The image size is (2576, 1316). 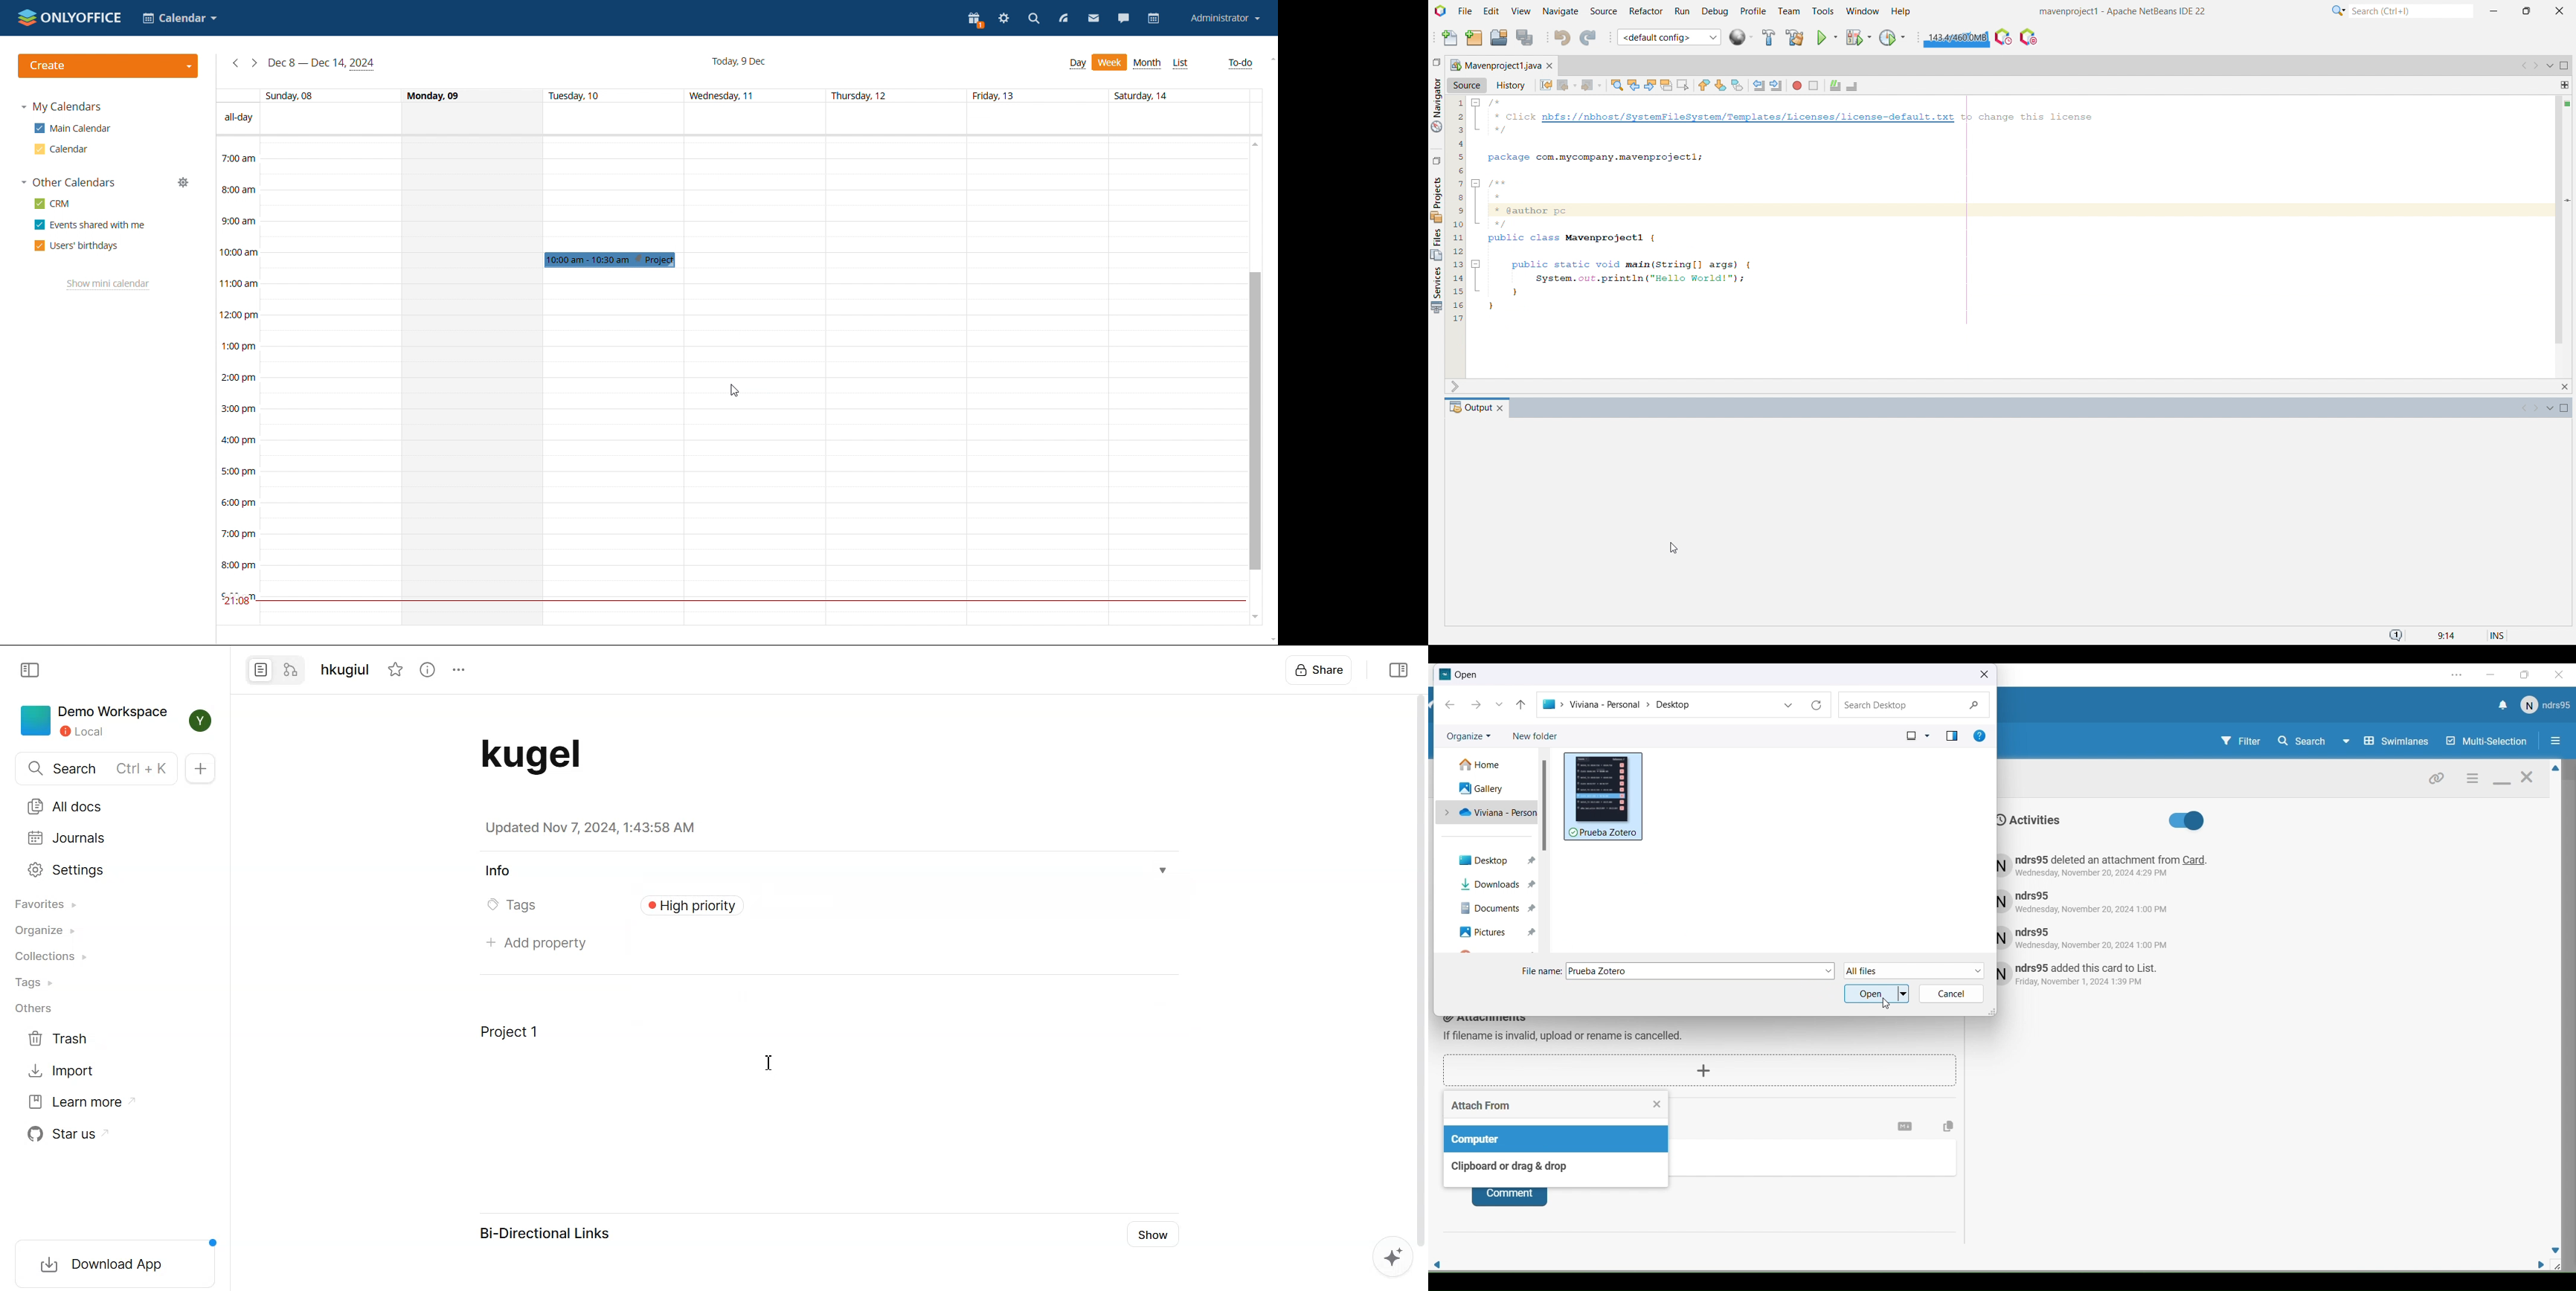 What do you see at coordinates (1499, 704) in the screenshot?
I see `List folders` at bounding box center [1499, 704].